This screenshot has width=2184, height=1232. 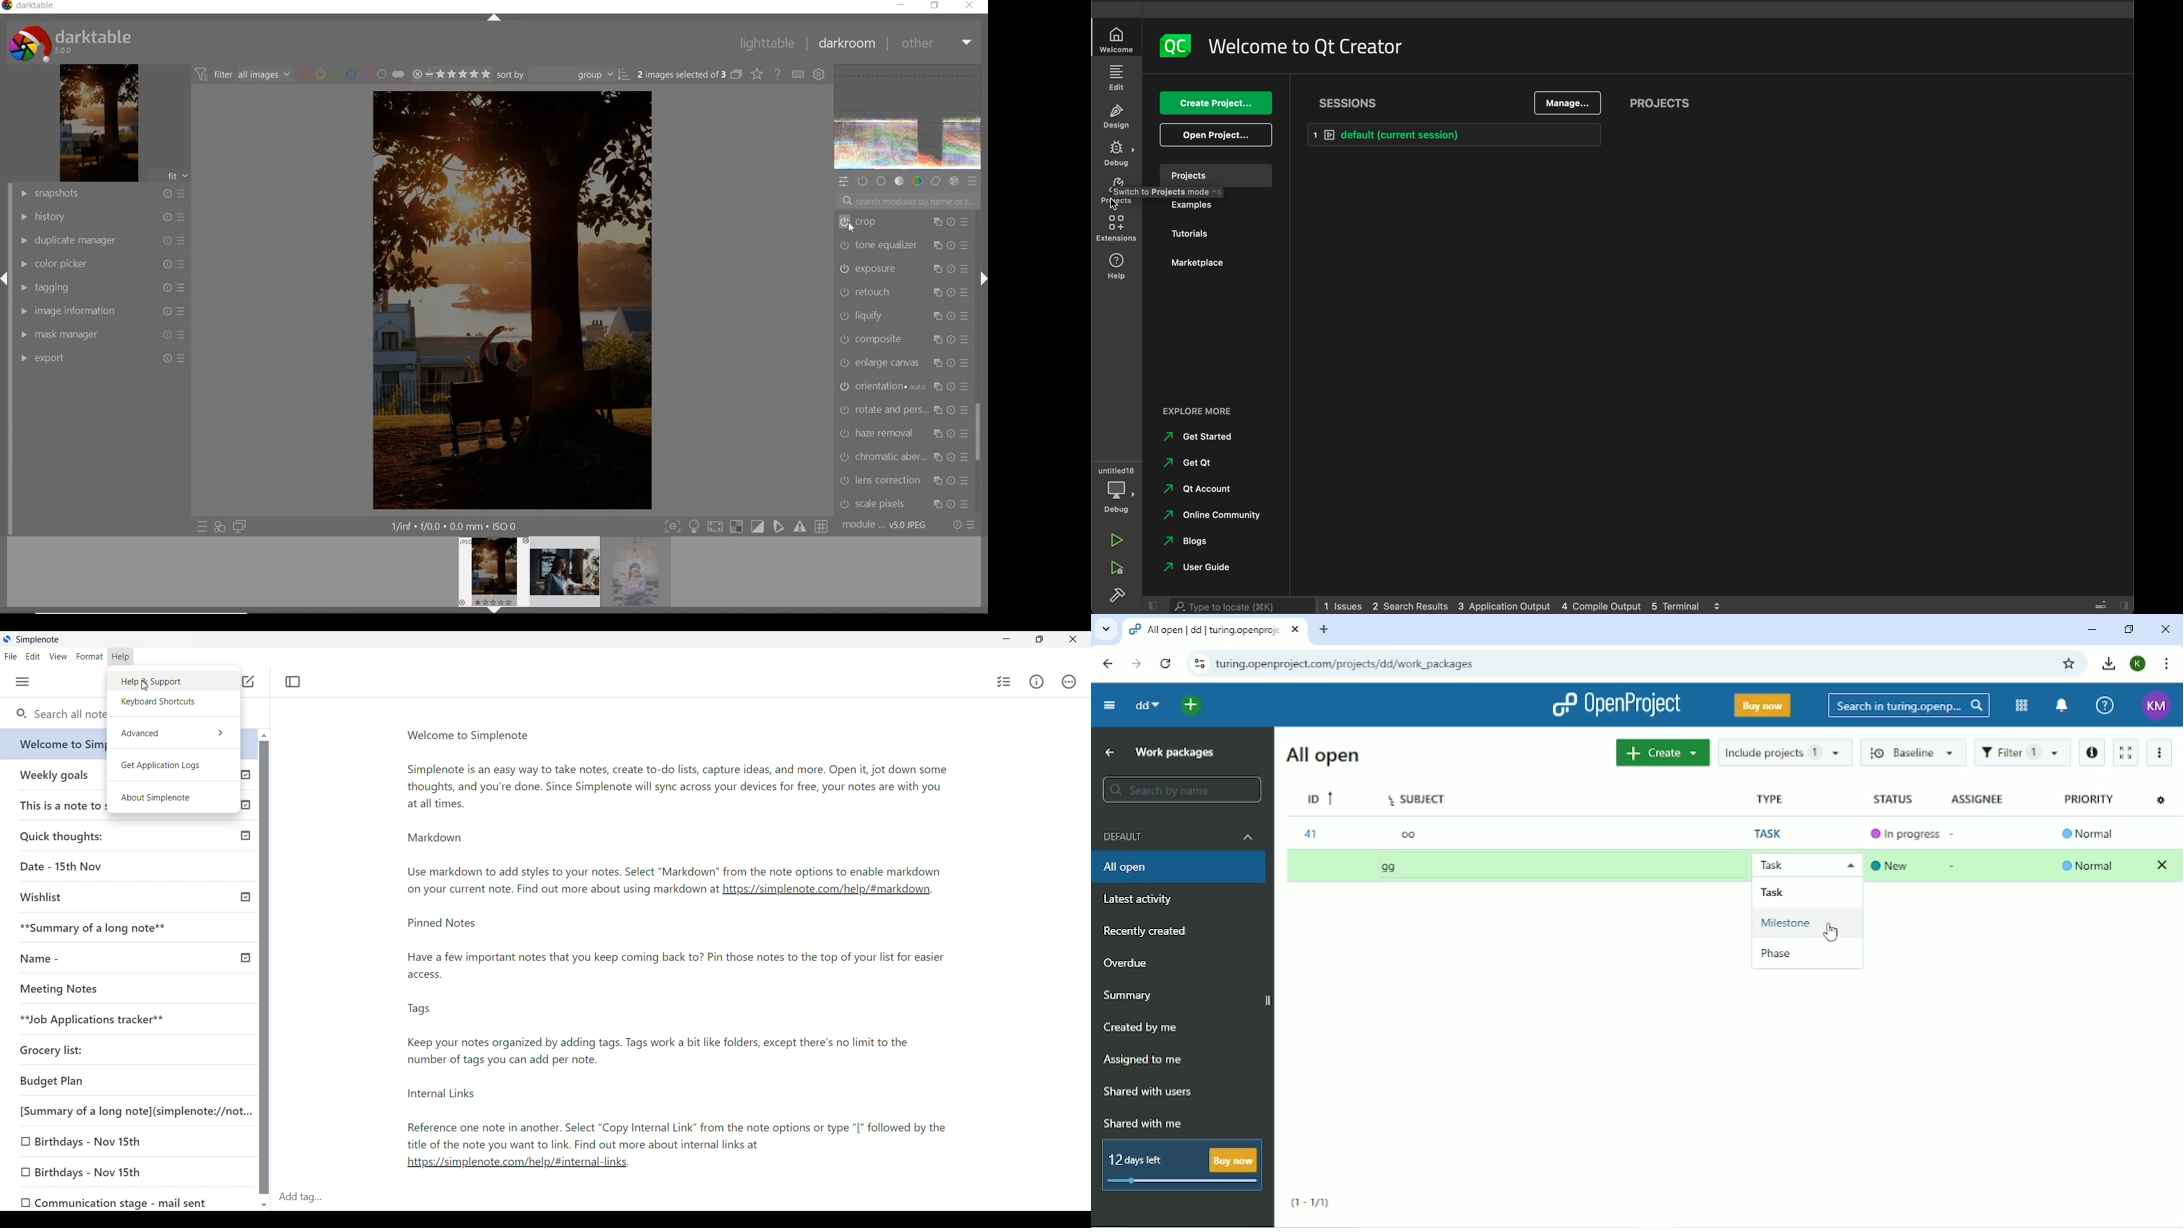 What do you see at coordinates (828, 890) in the screenshot?
I see `link1` at bounding box center [828, 890].